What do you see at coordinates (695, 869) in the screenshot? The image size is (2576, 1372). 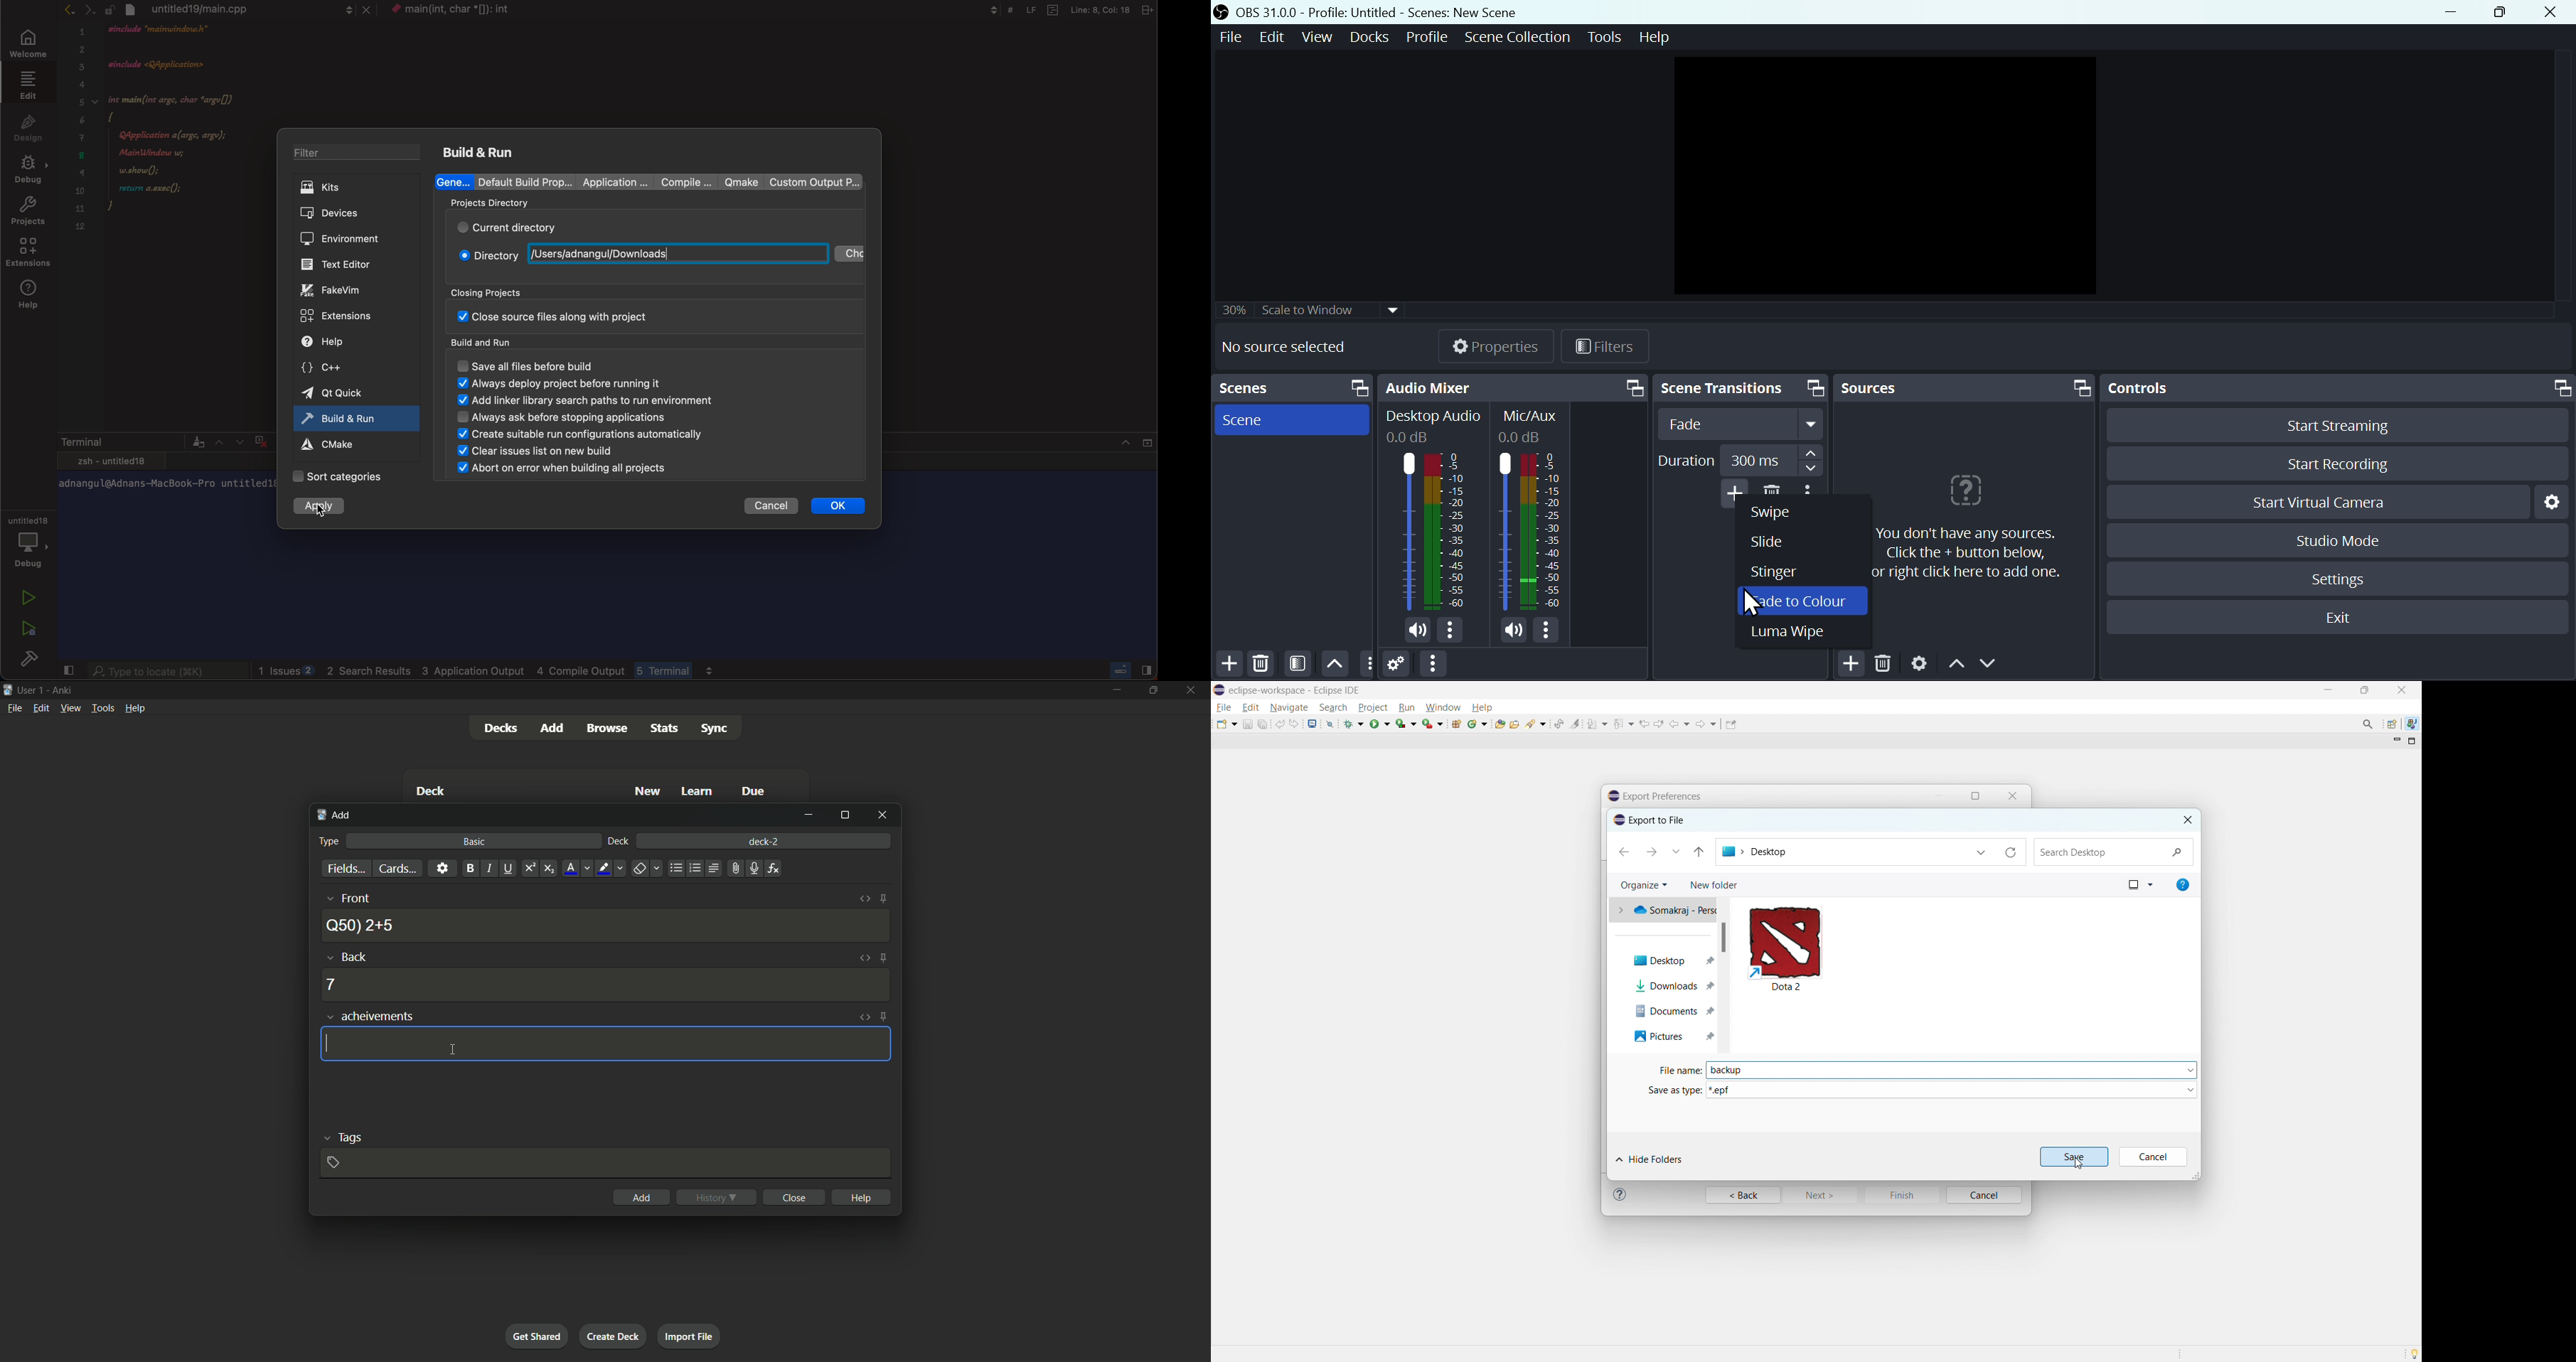 I see `ordered list` at bounding box center [695, 869].